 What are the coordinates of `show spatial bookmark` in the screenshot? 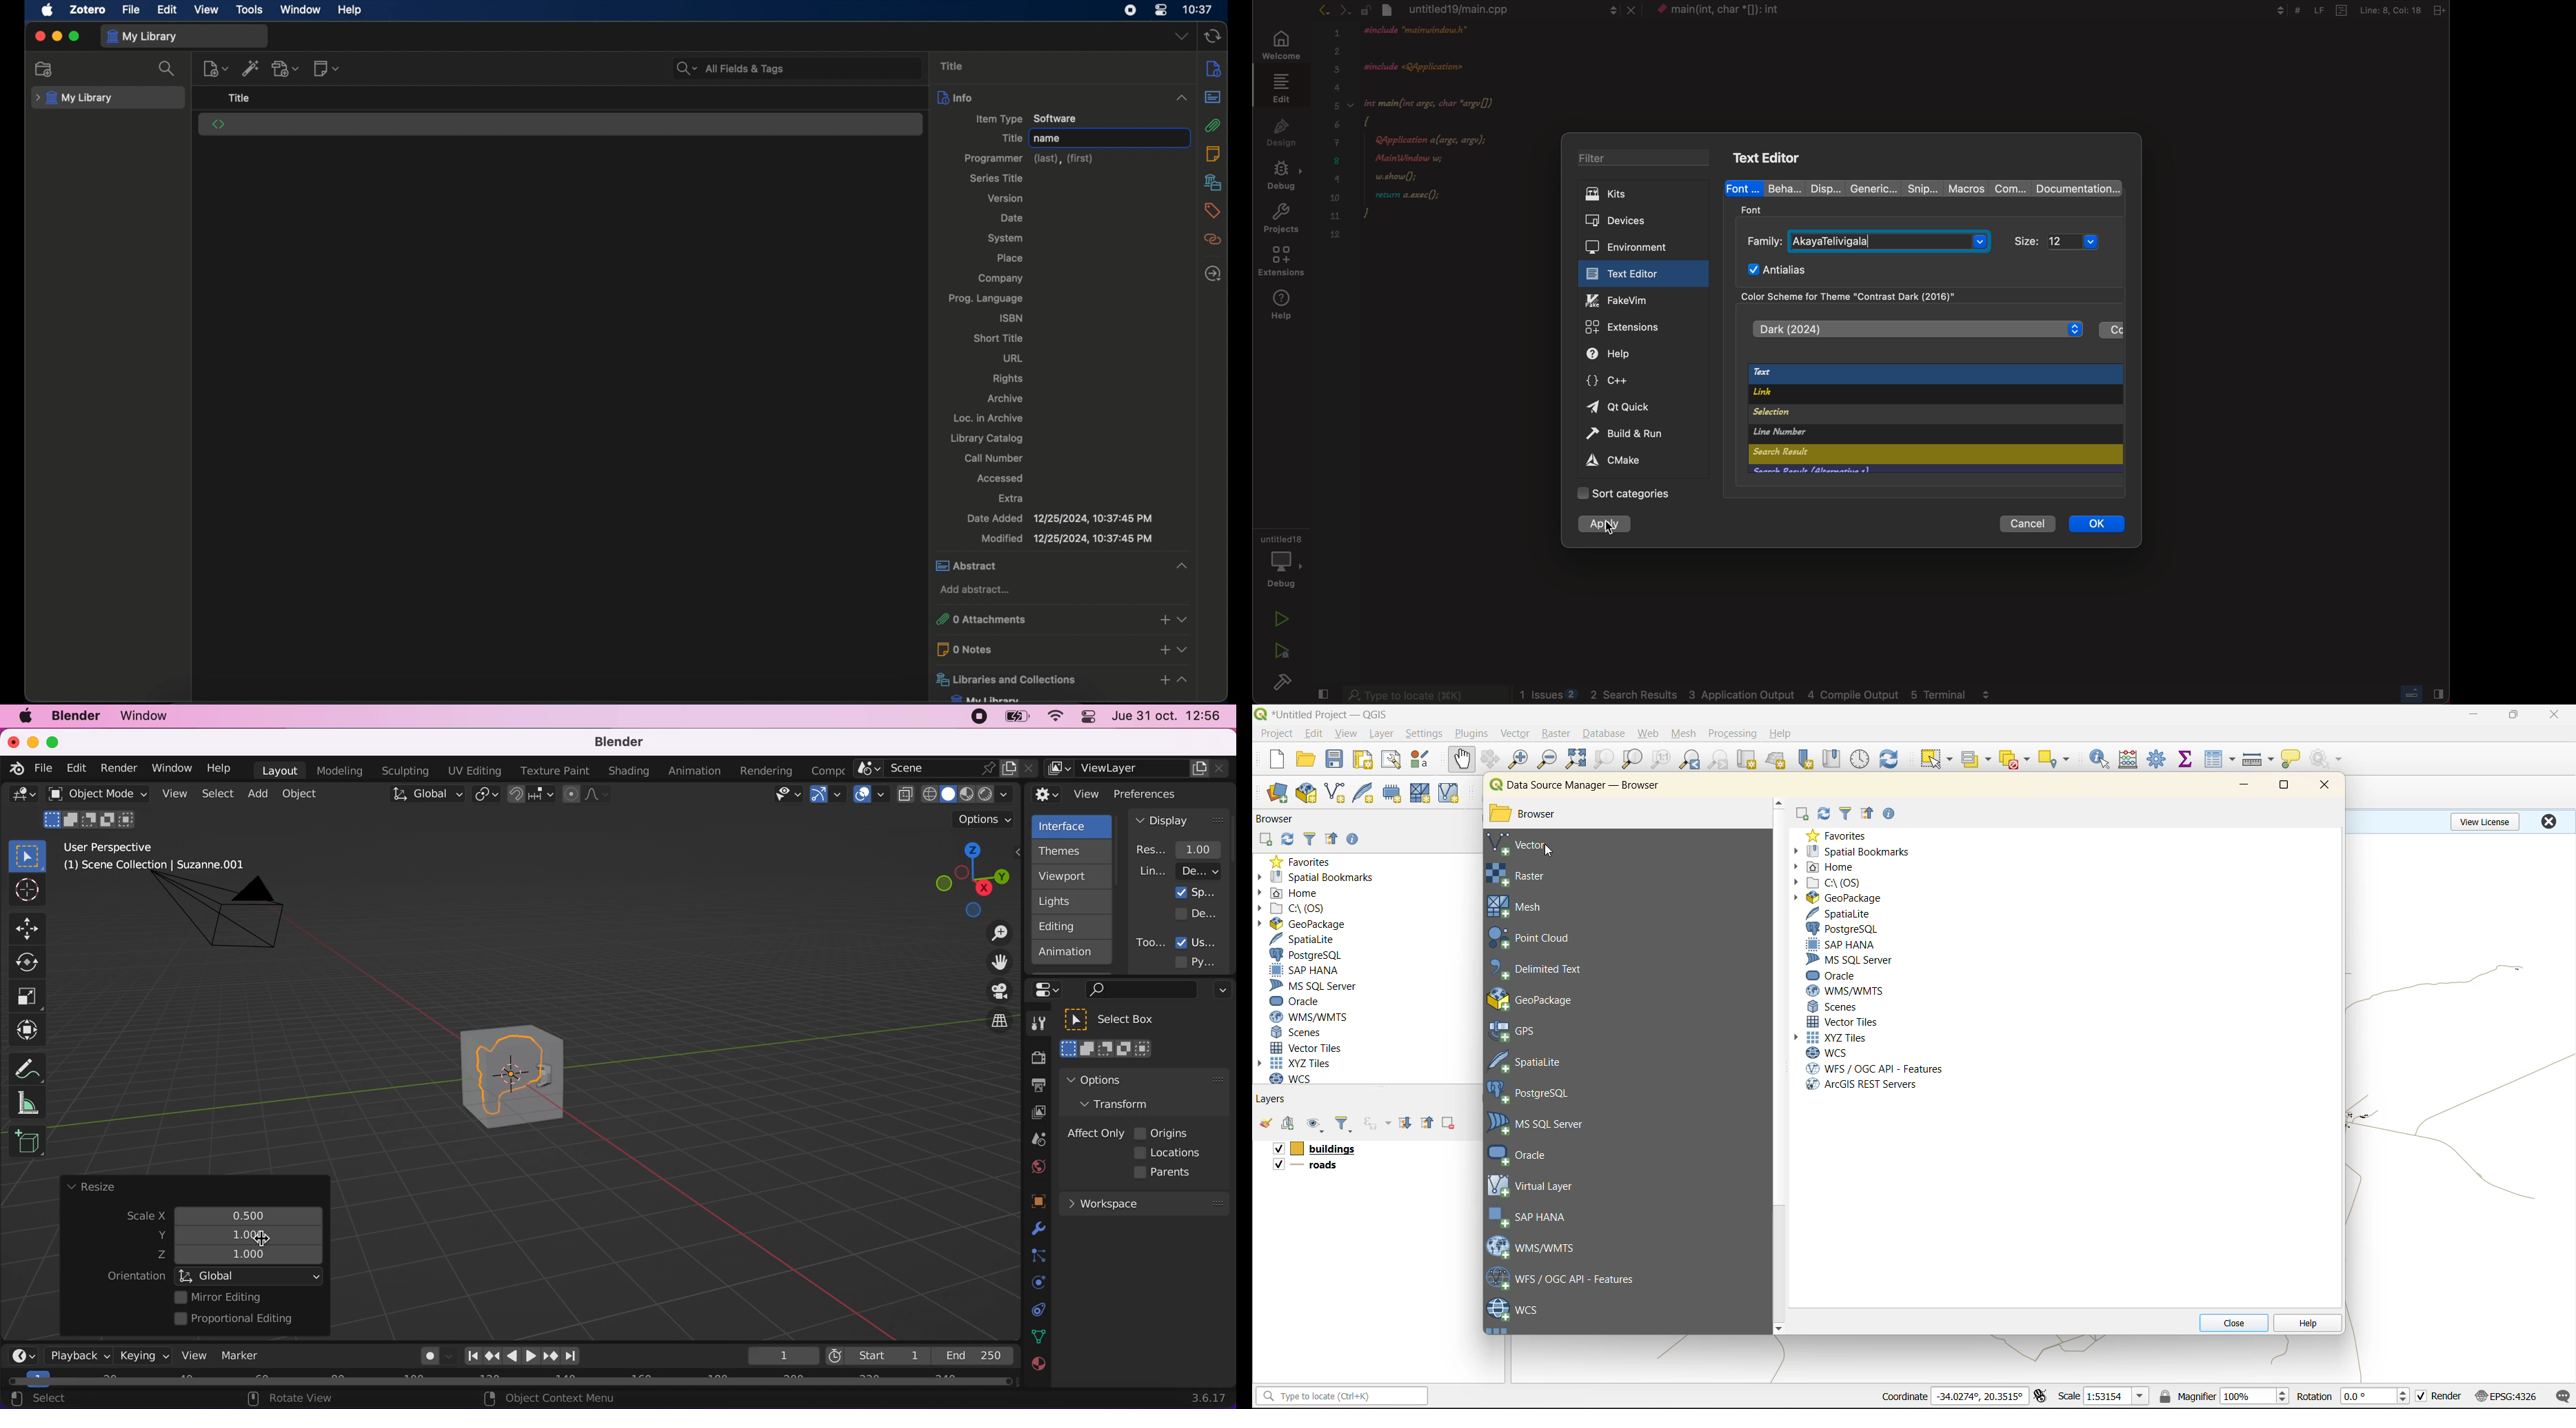 It's located at (1836, 758).